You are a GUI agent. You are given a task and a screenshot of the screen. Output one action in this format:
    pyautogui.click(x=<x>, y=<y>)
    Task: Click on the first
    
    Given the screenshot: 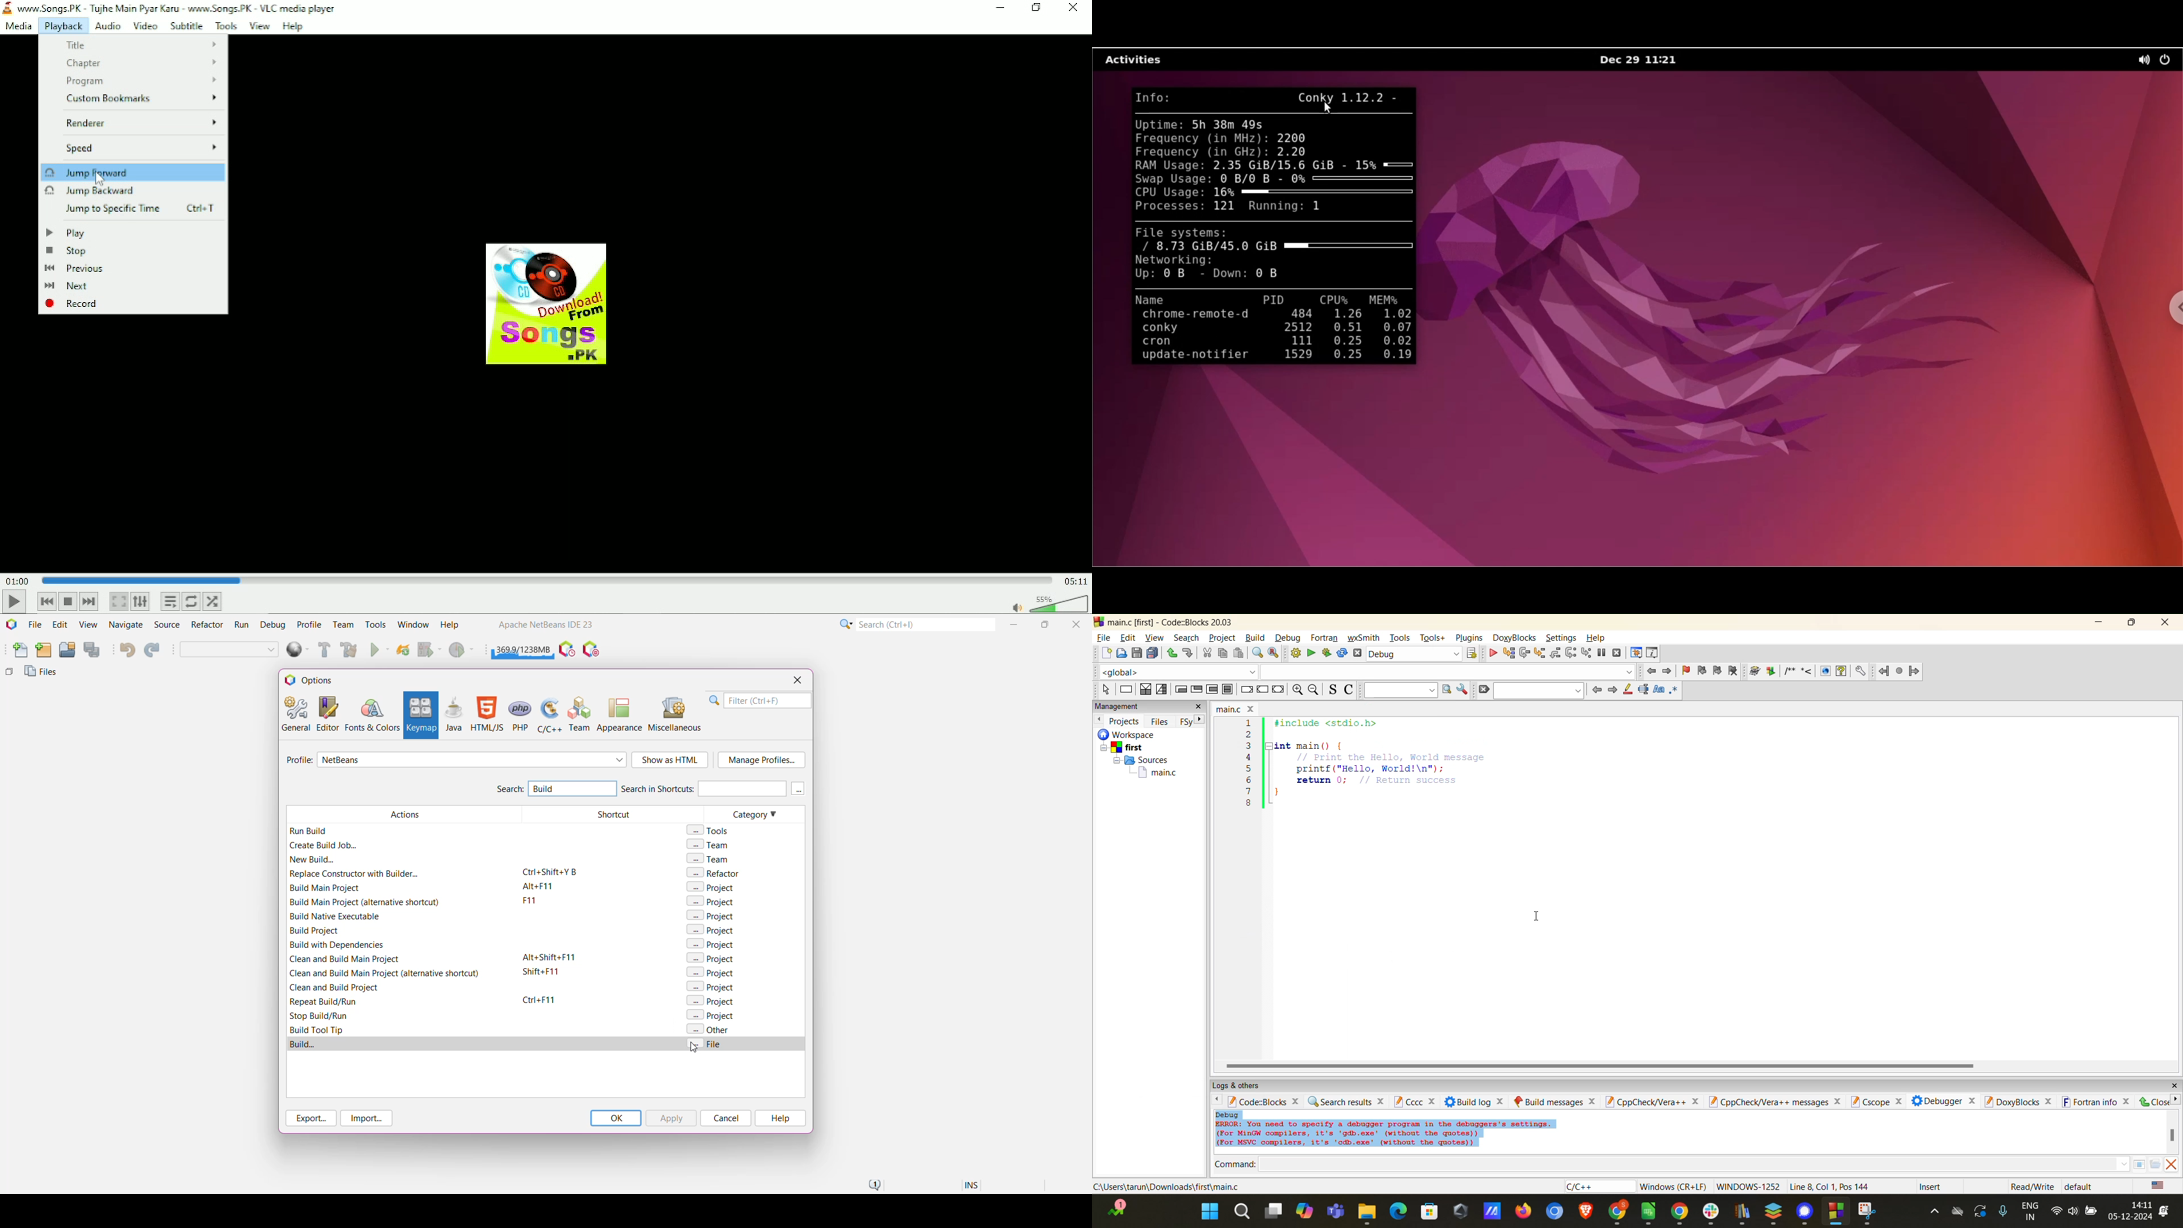 What is the action you would take?
    pyautogui.click(x=1123, y=747)
    